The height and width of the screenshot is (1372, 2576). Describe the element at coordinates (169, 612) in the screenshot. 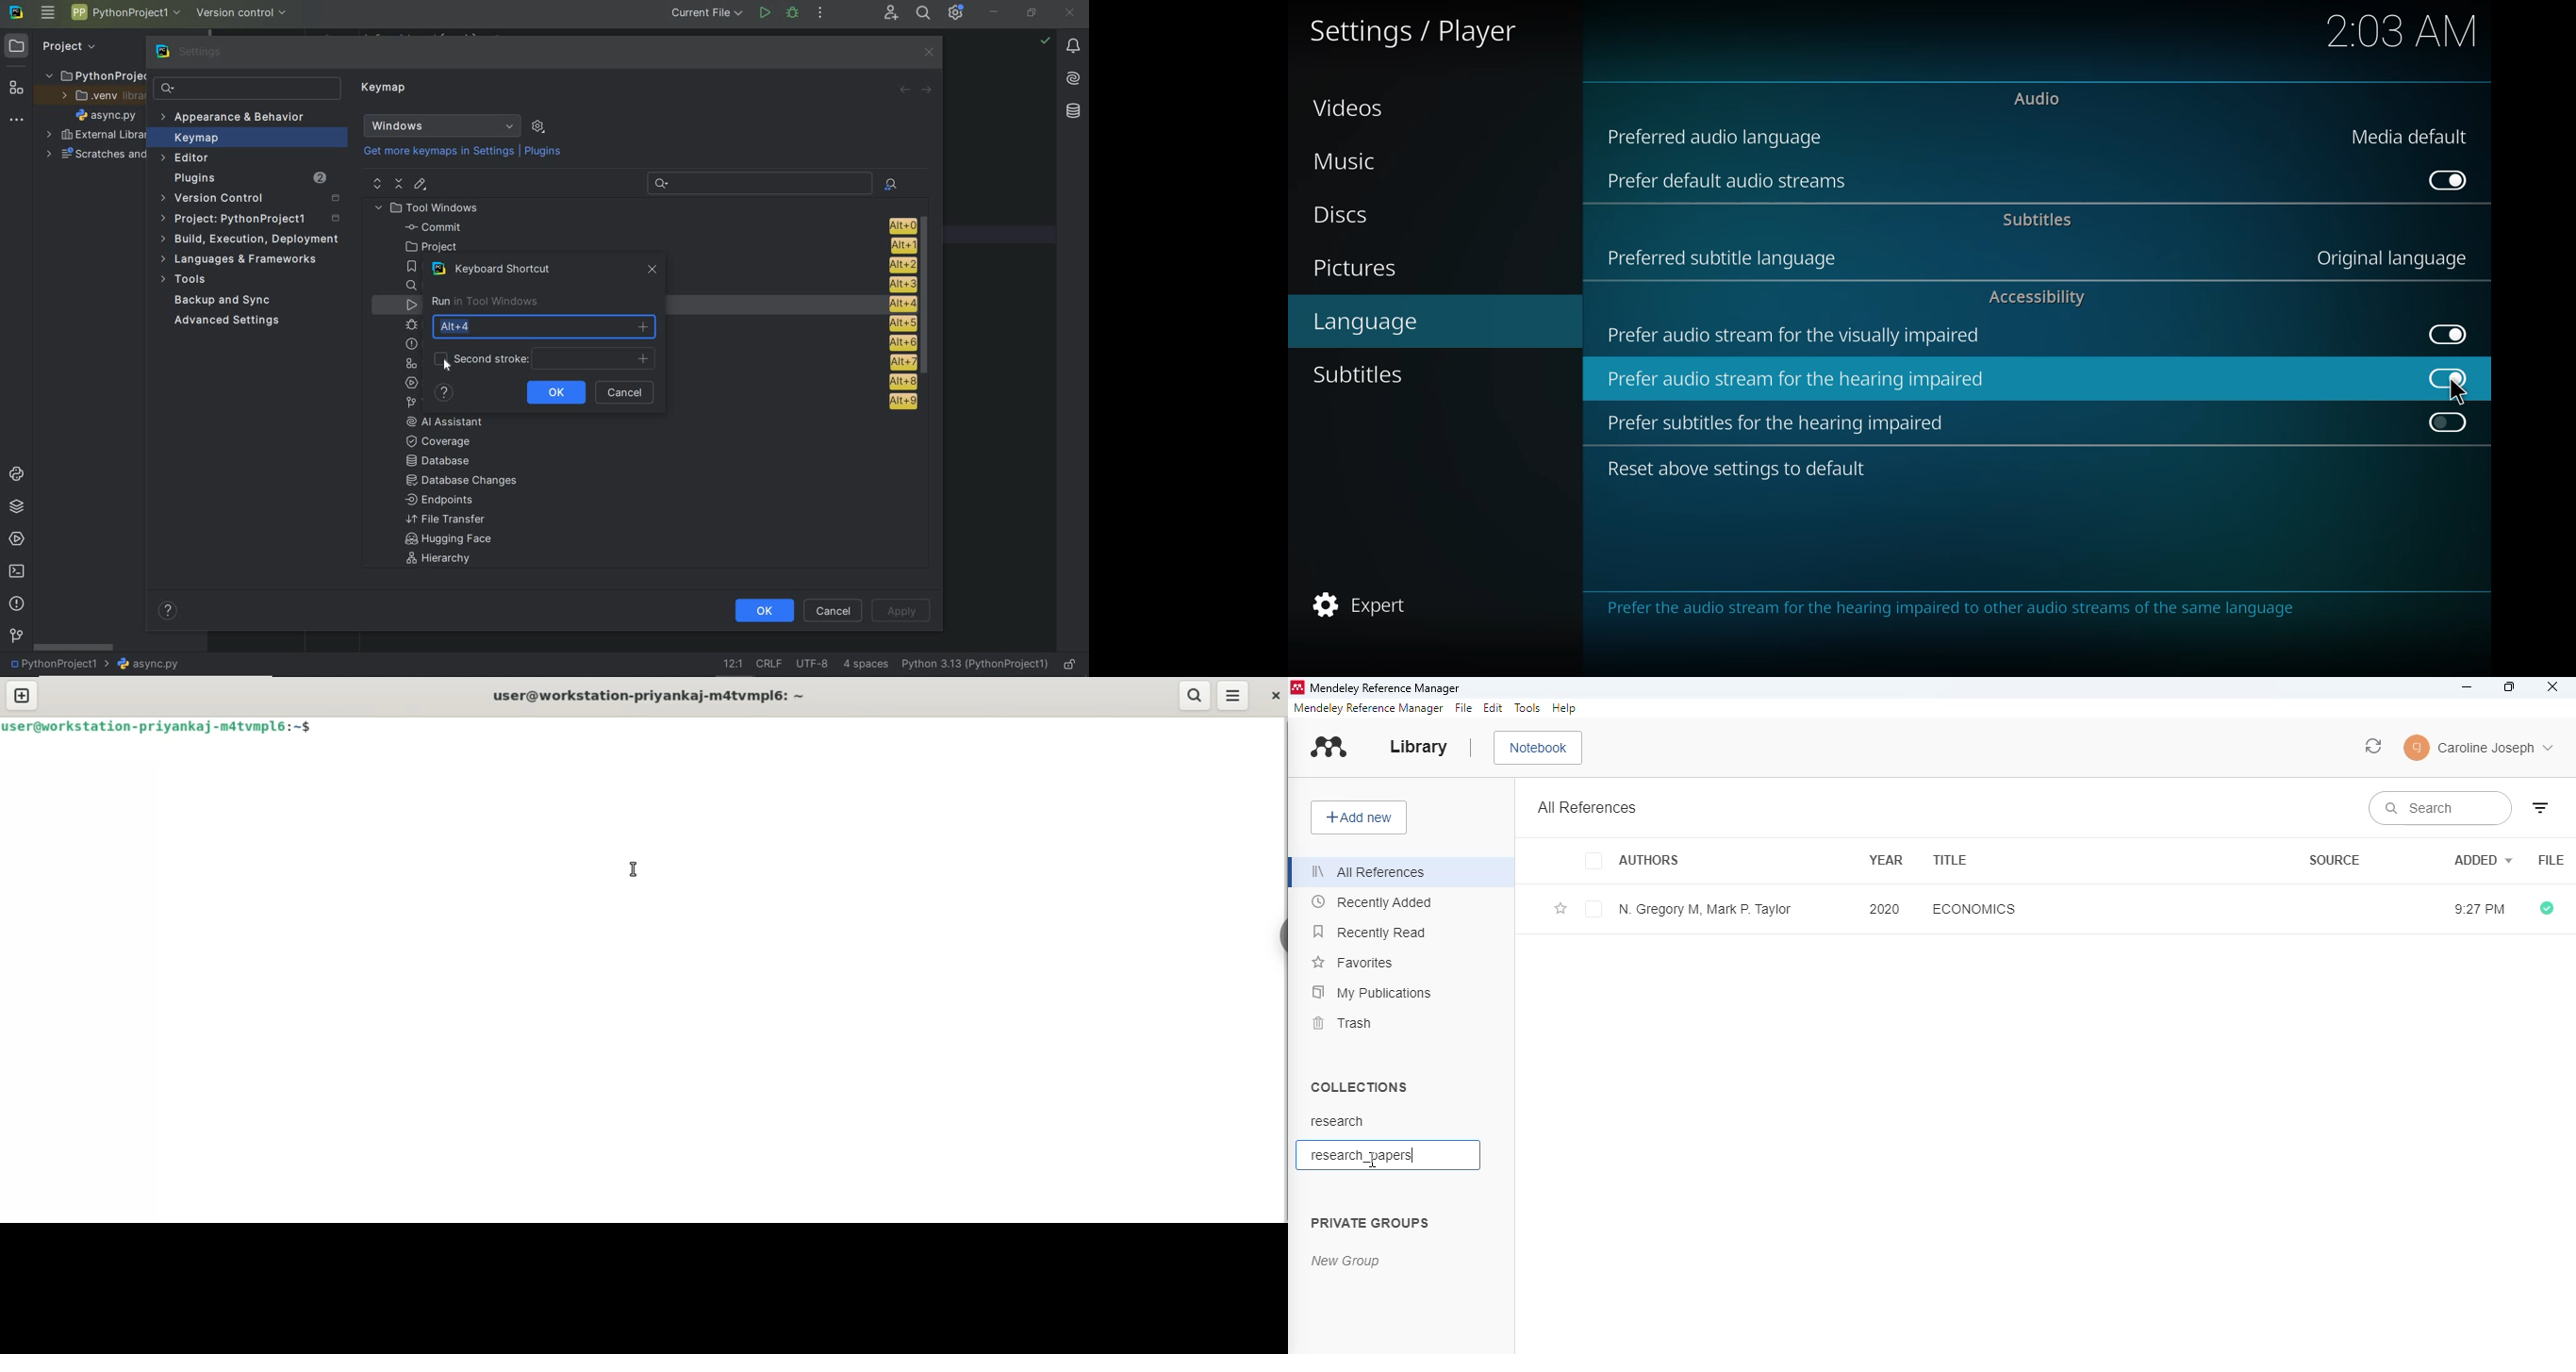

I see `help` at that location.